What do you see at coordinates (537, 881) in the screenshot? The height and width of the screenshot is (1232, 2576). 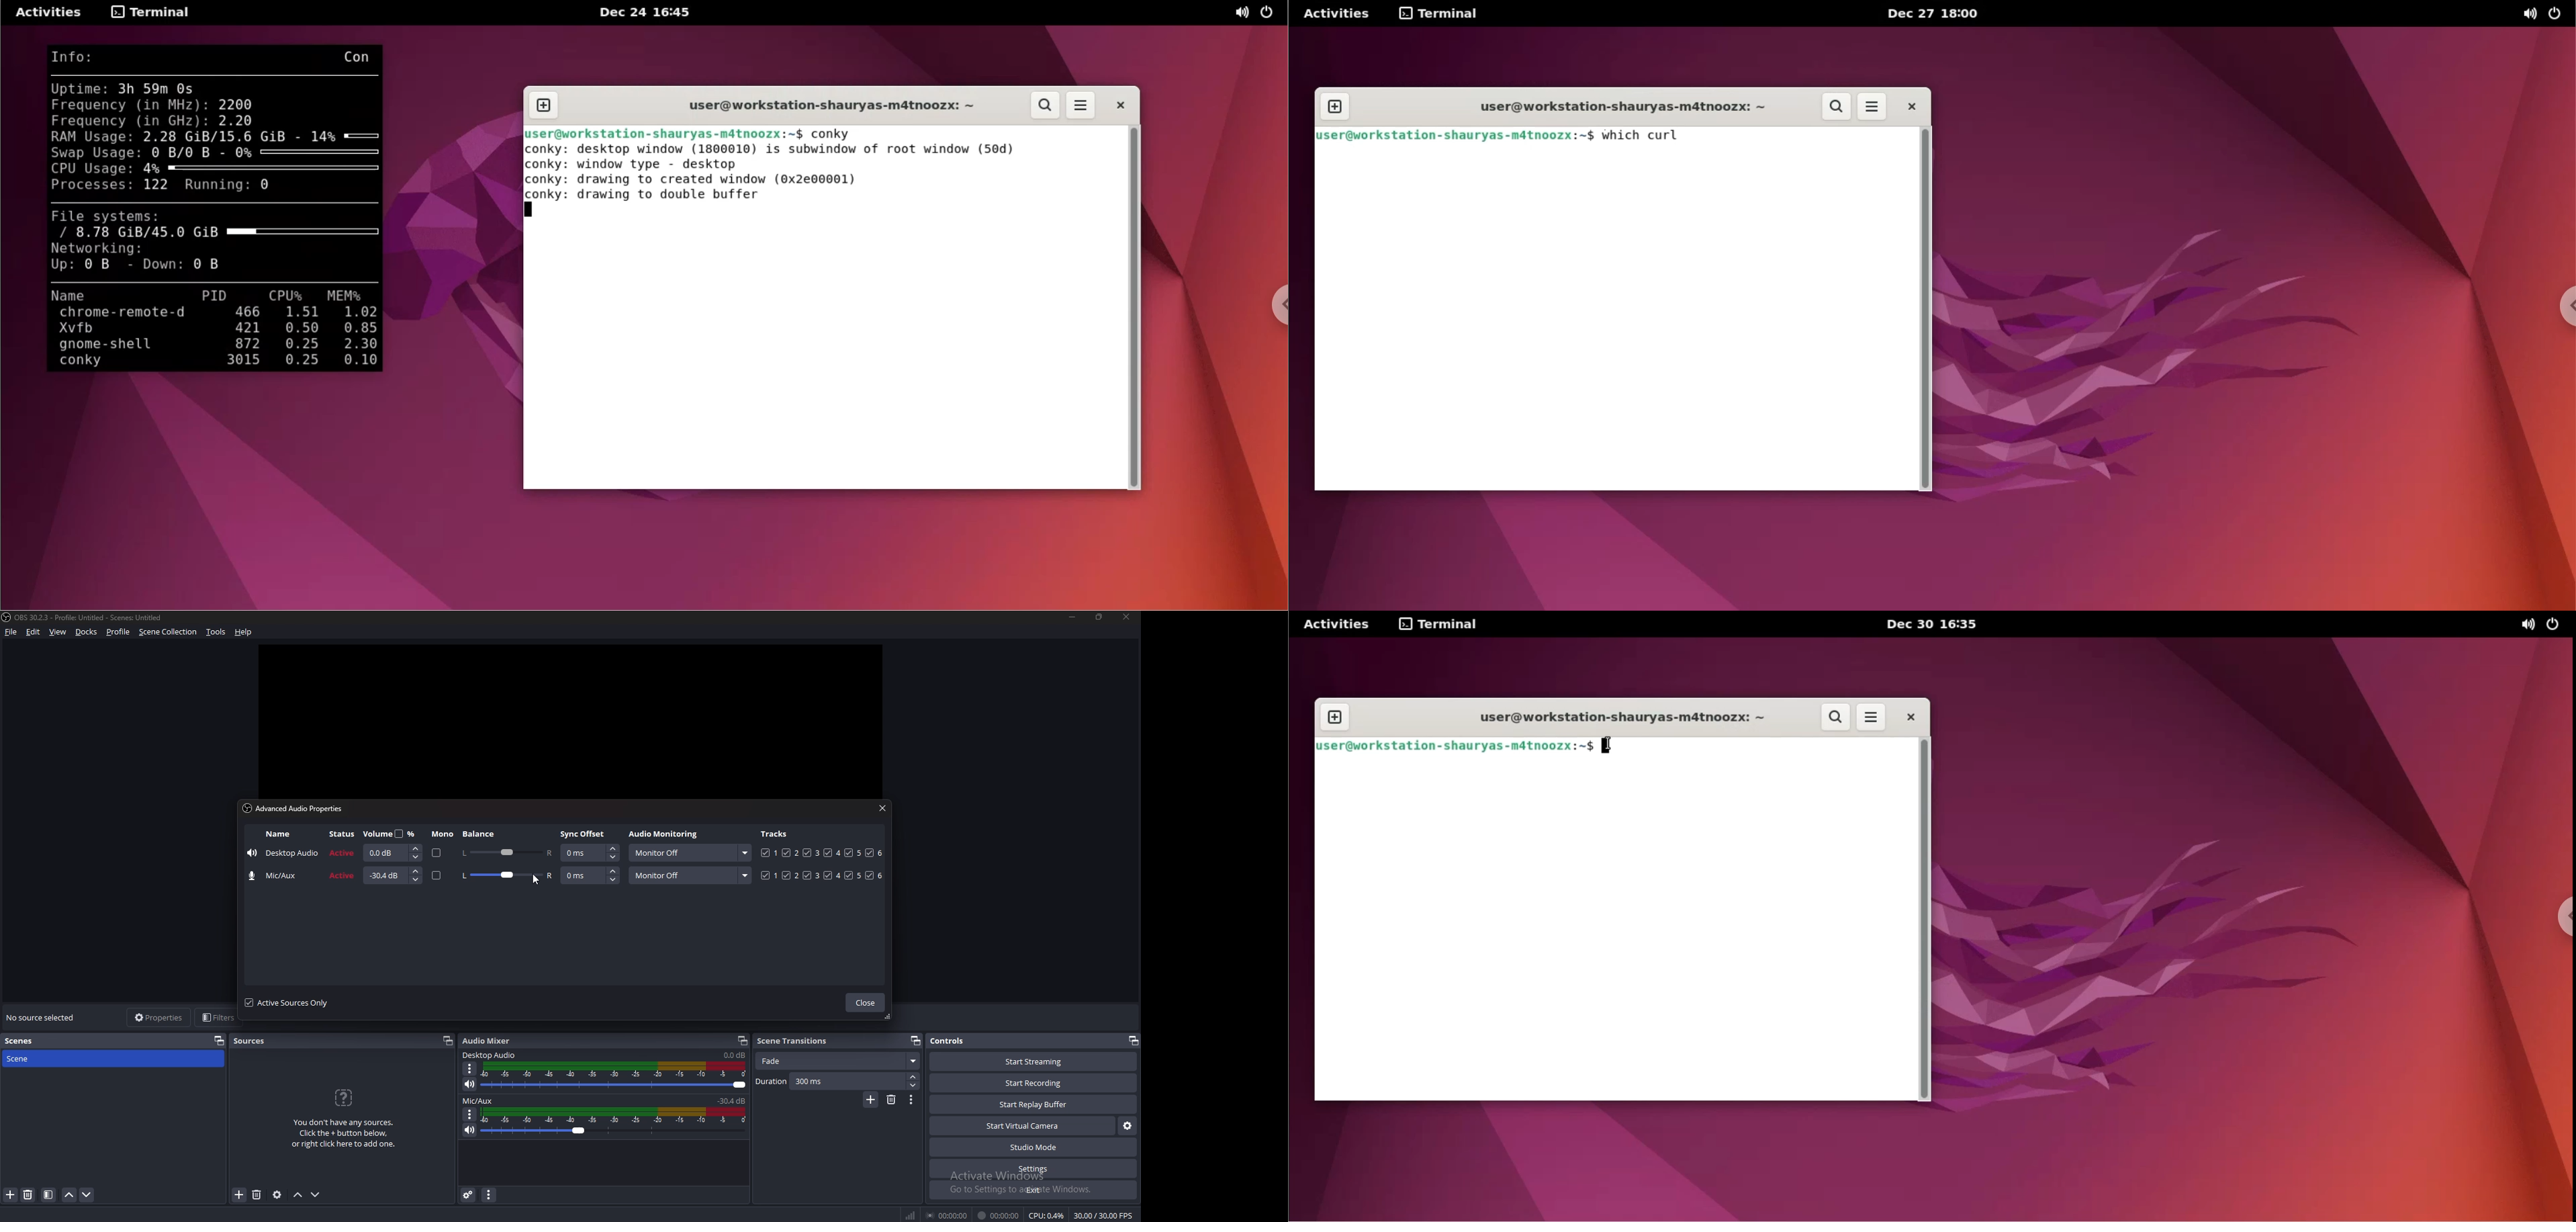 I see `cursor` at bounding box center [537, 881].